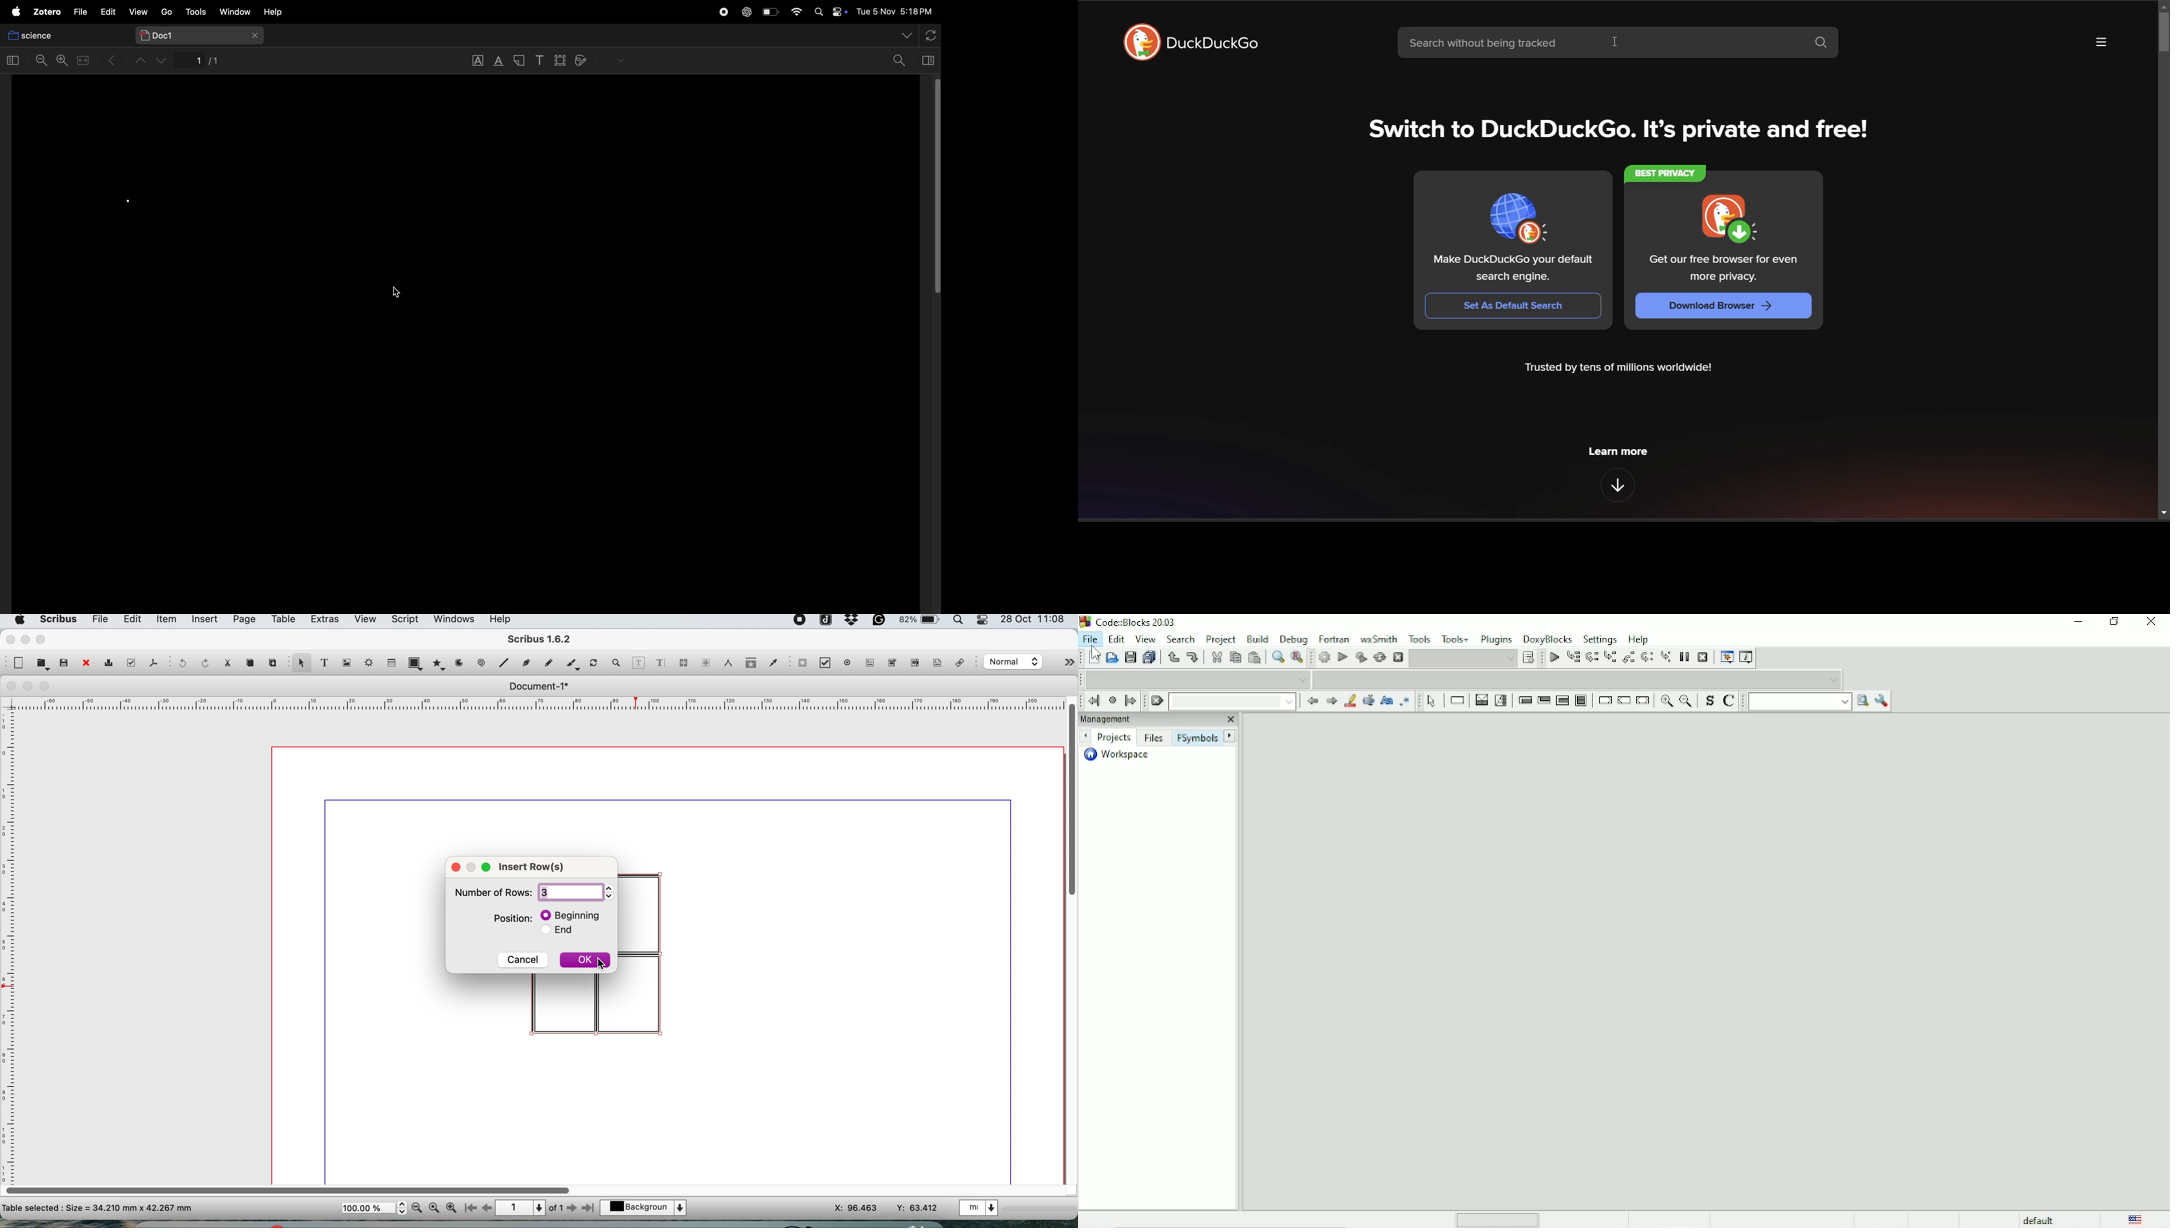 The image size is (2184, 1232). Describe the element at coordinates (25, 639) in the screenshot. I see `minimise` at that location.